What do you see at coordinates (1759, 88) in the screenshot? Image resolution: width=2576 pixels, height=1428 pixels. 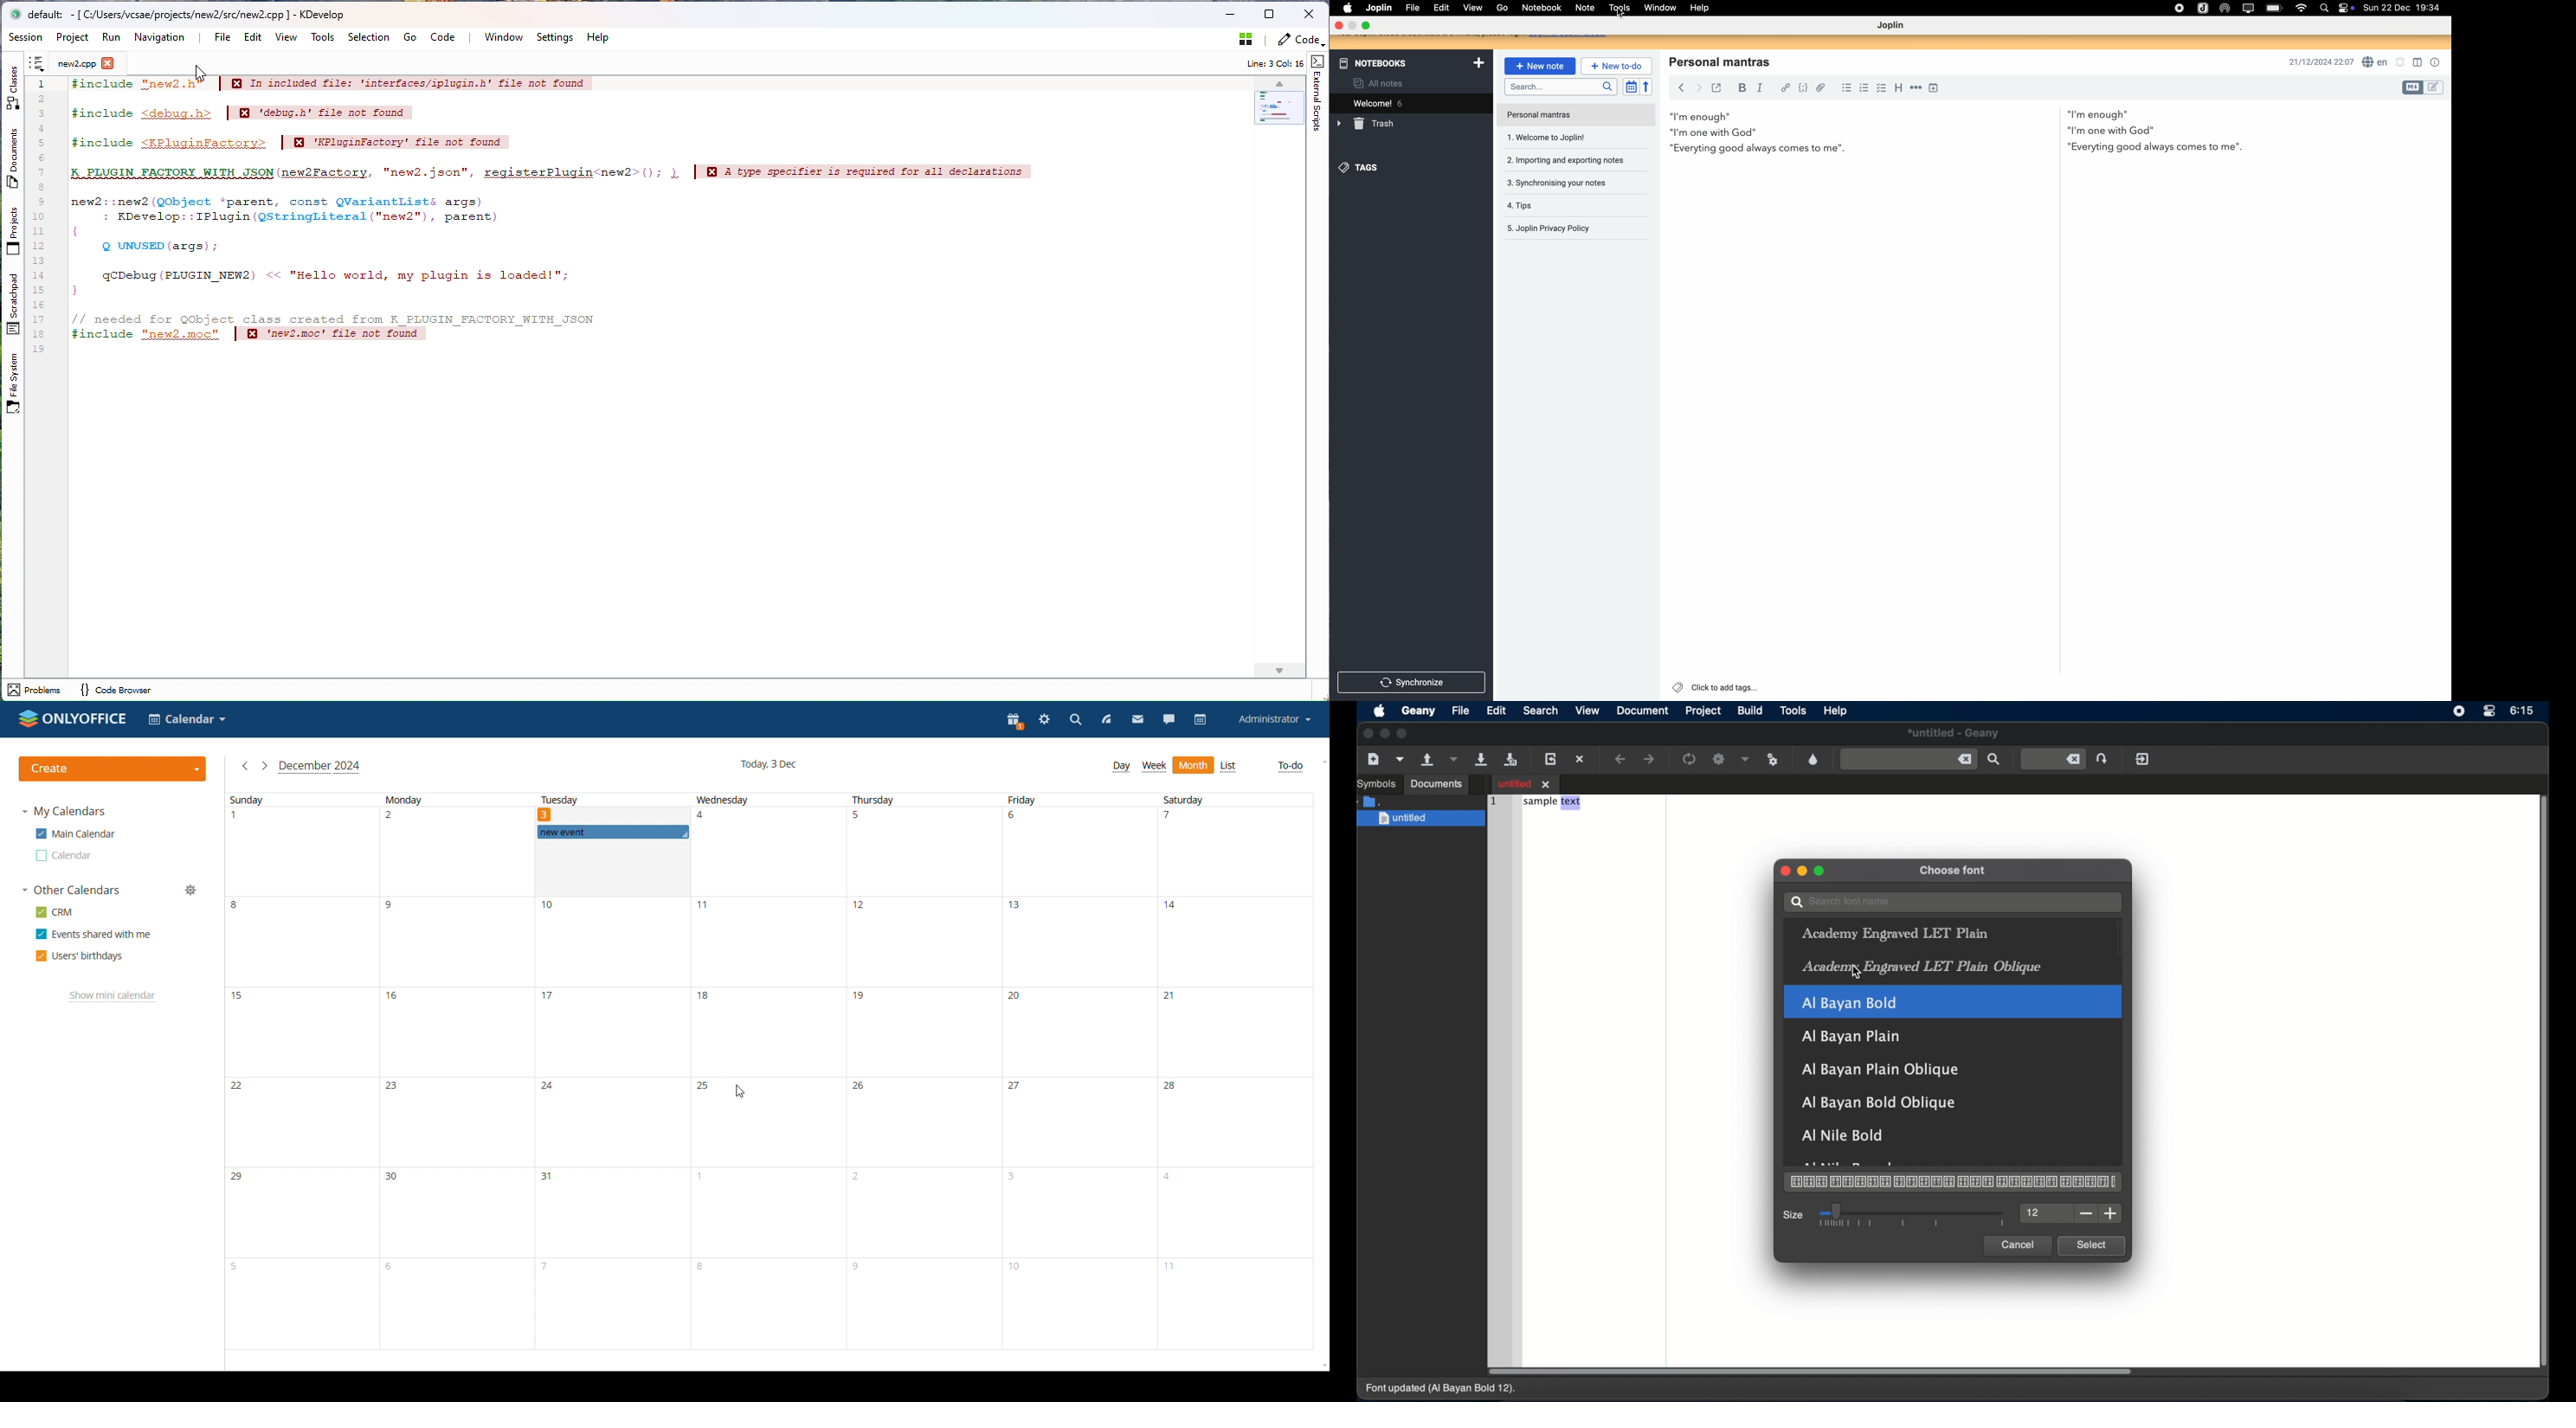 I see `italic` at bounding box center [1759, 88].